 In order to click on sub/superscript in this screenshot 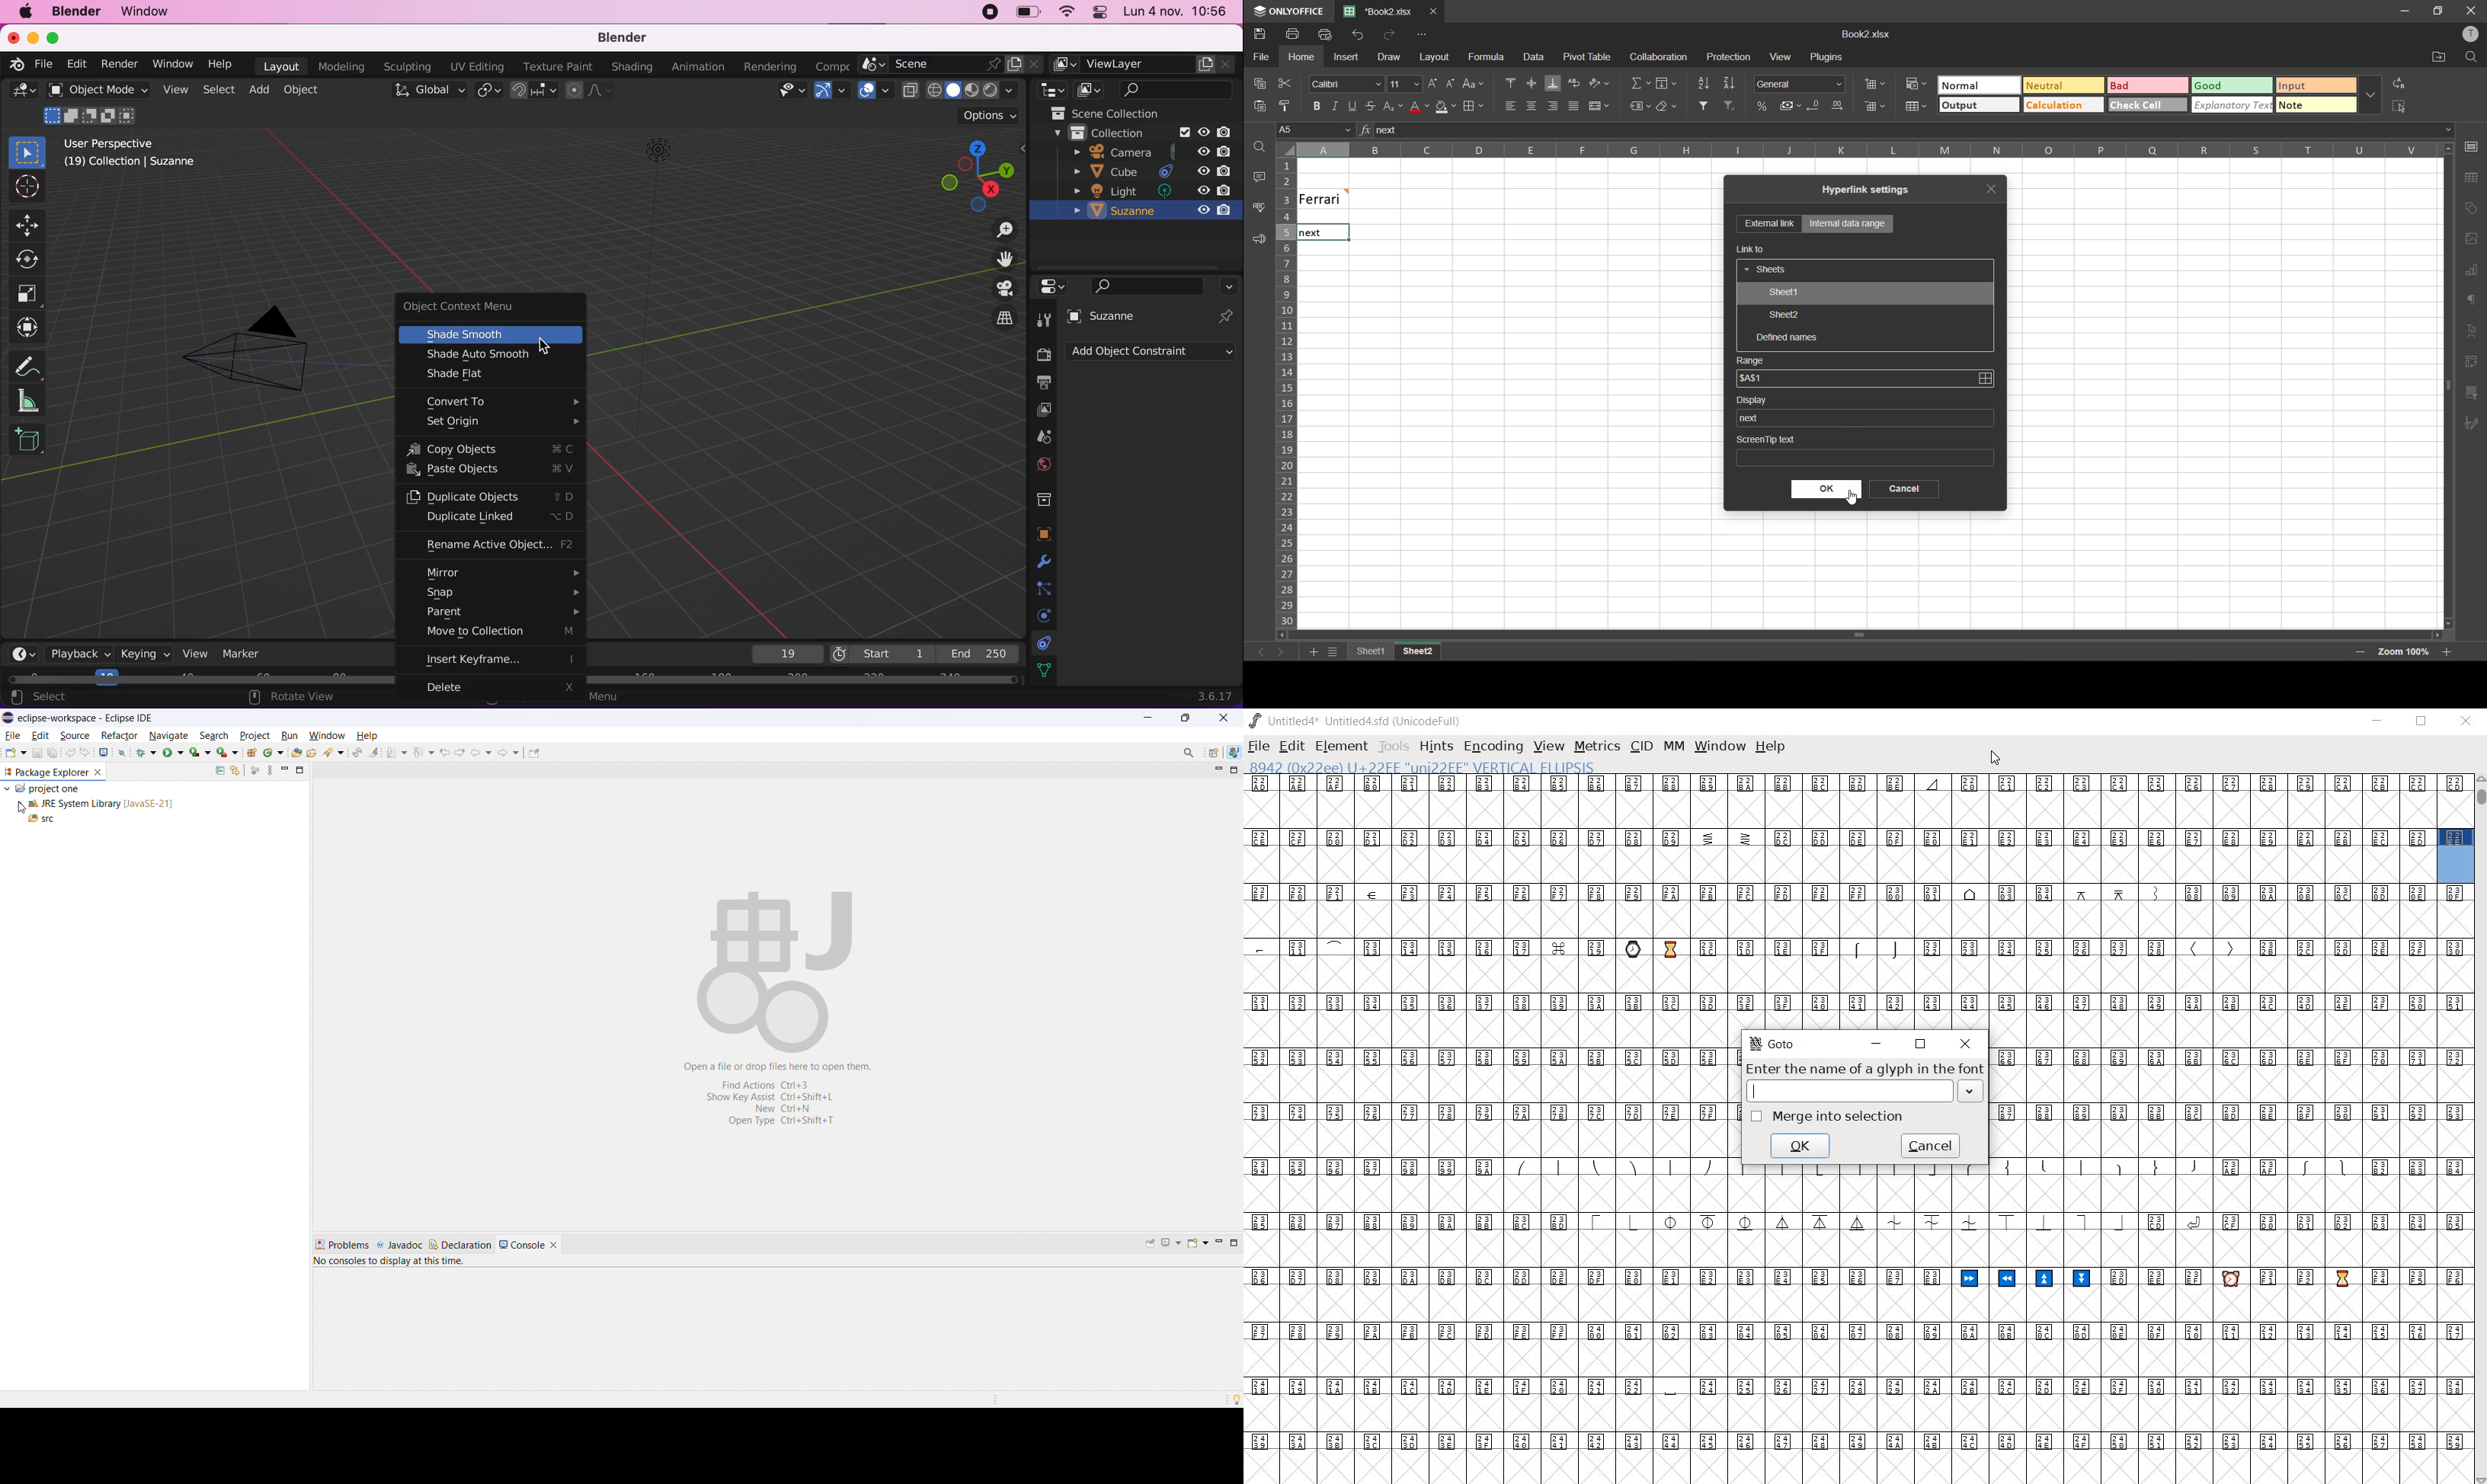, I will do `click(1393, 104)`.